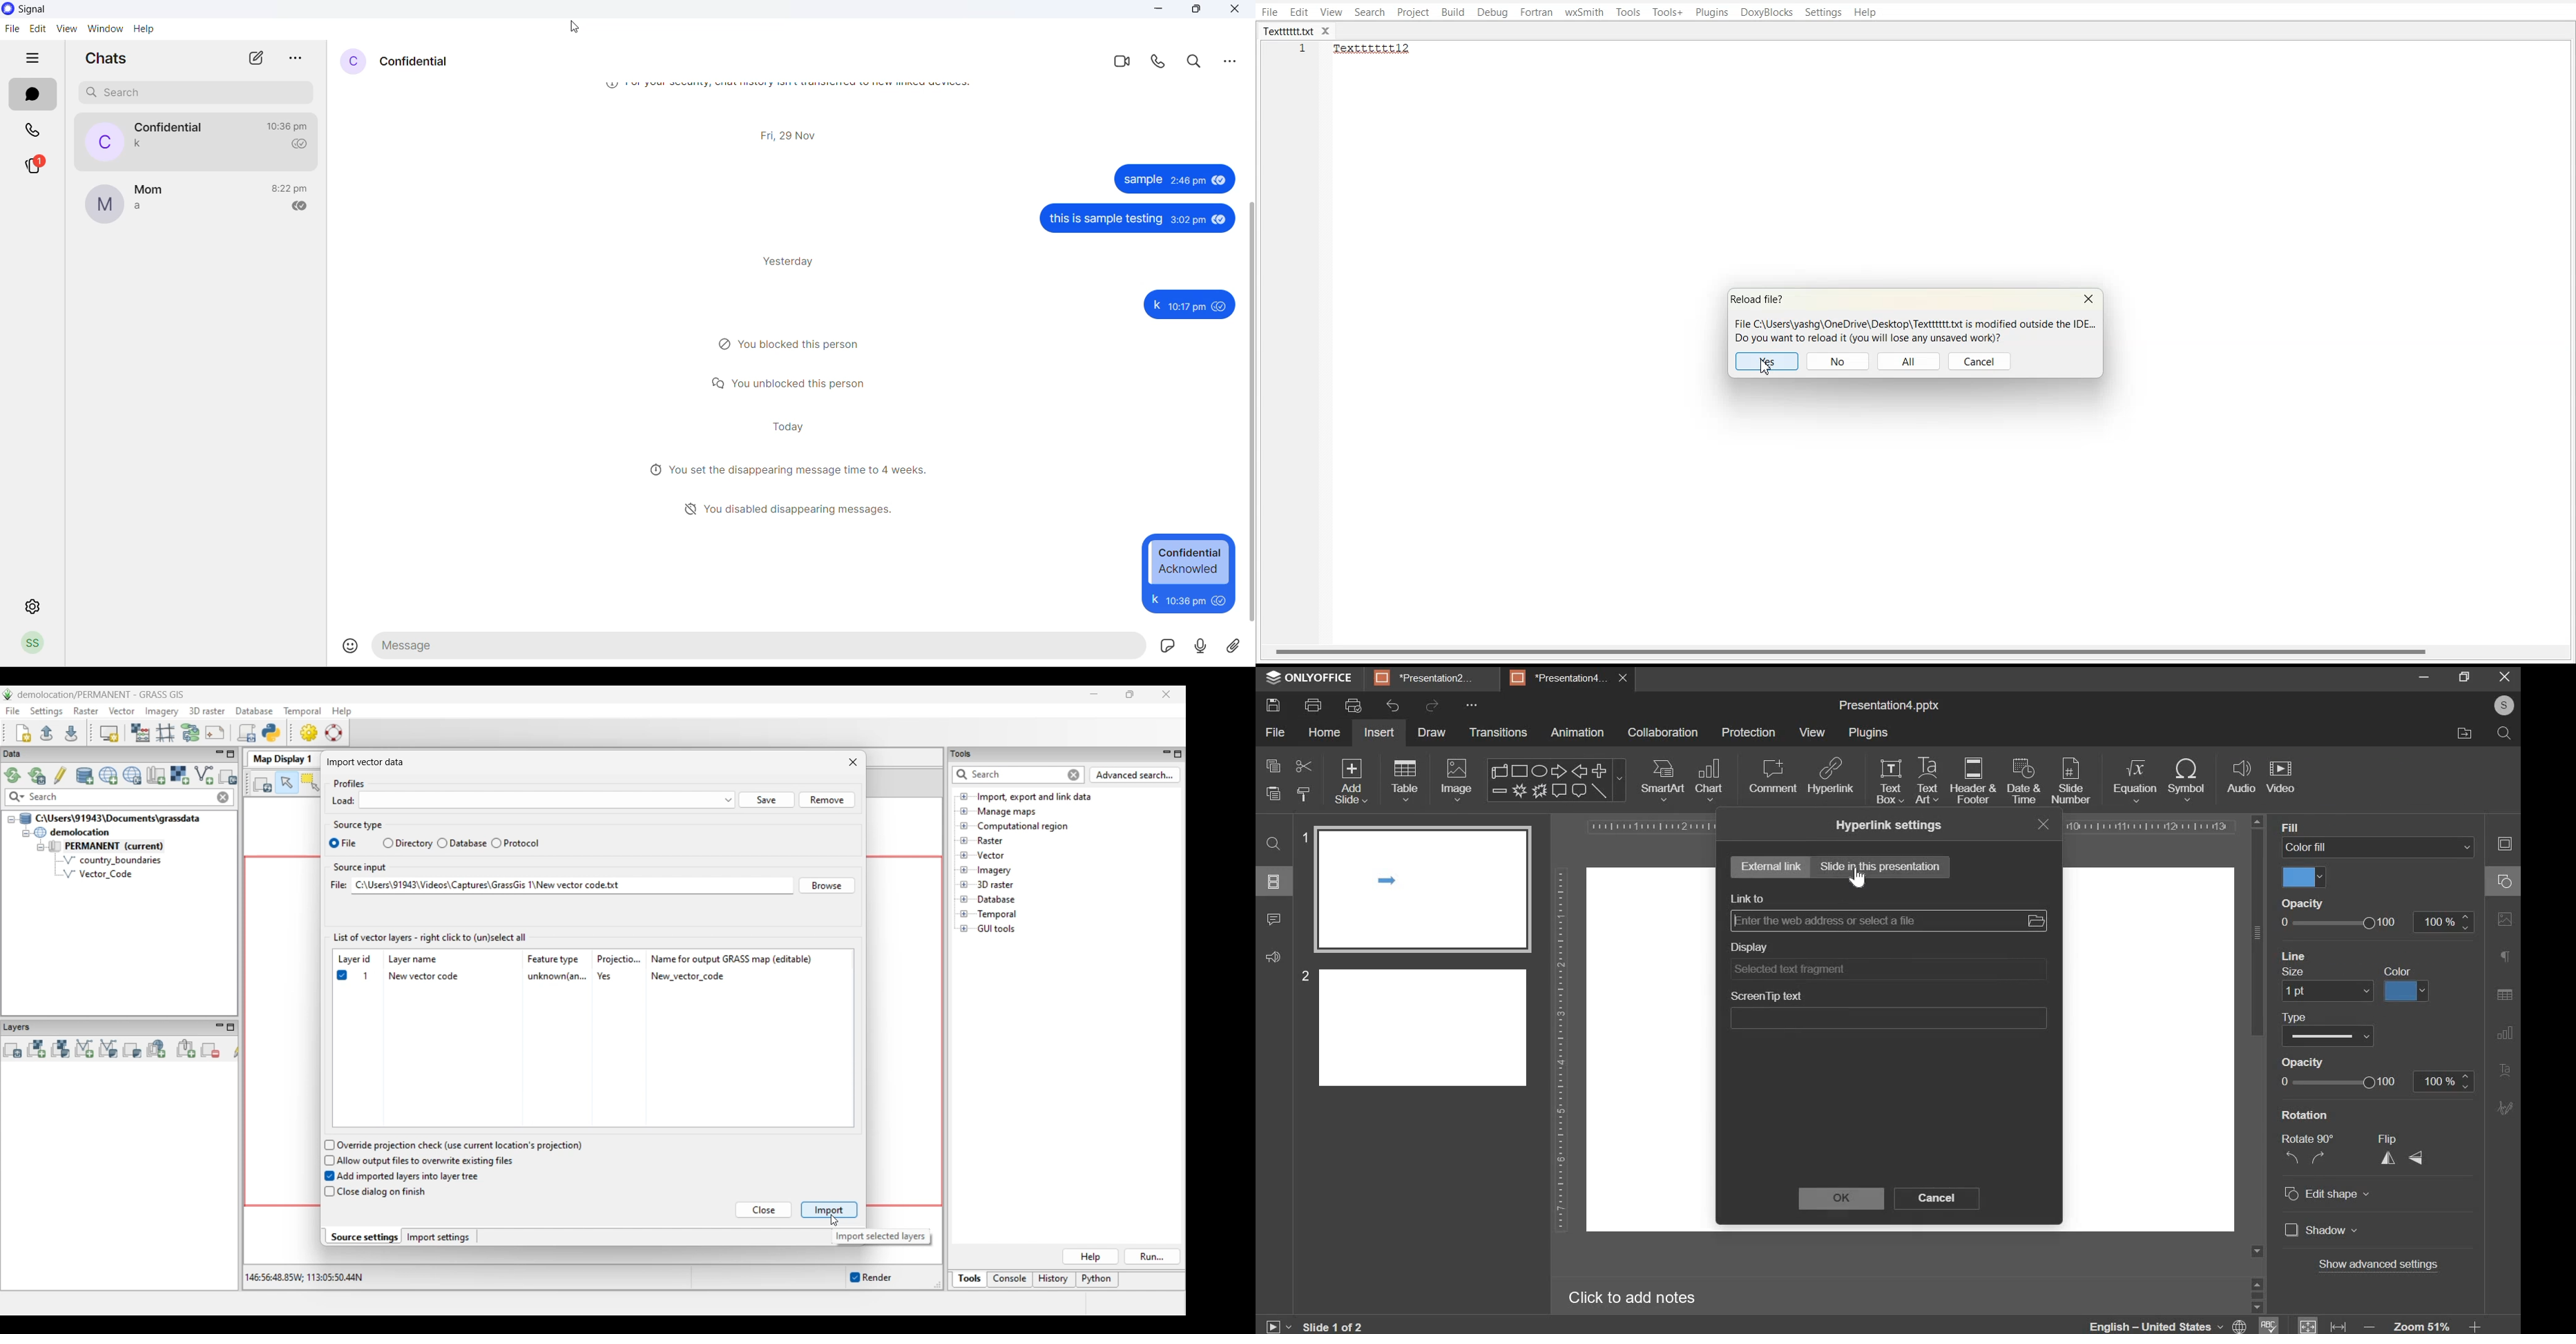  I want to click on link refers to, so click(1889, 920).